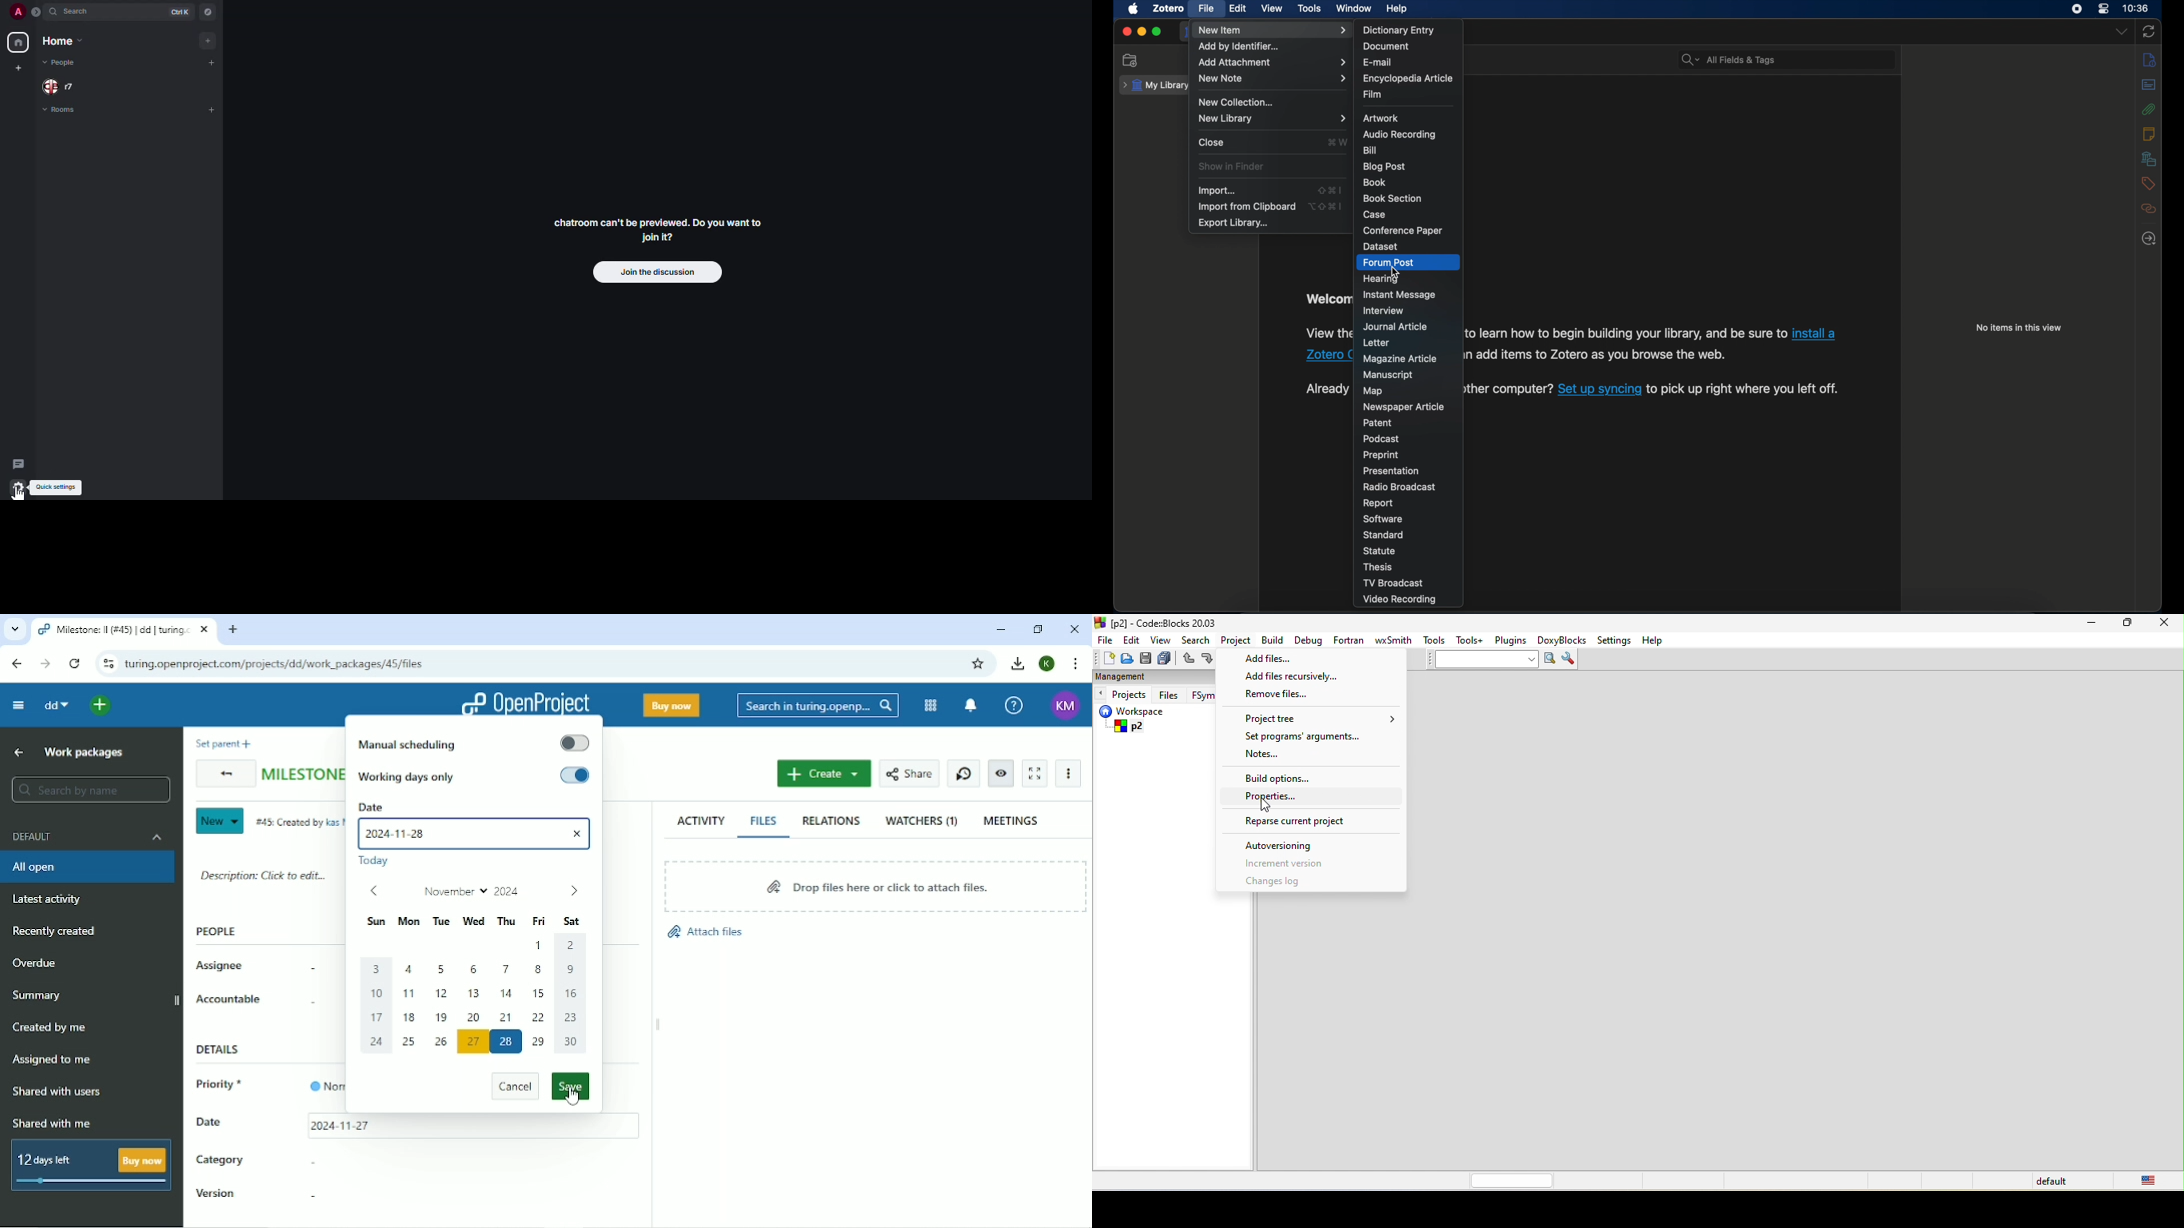 The height and width of the screenshot is (1232, 2184). I want to click on K, so click(1048, 664).